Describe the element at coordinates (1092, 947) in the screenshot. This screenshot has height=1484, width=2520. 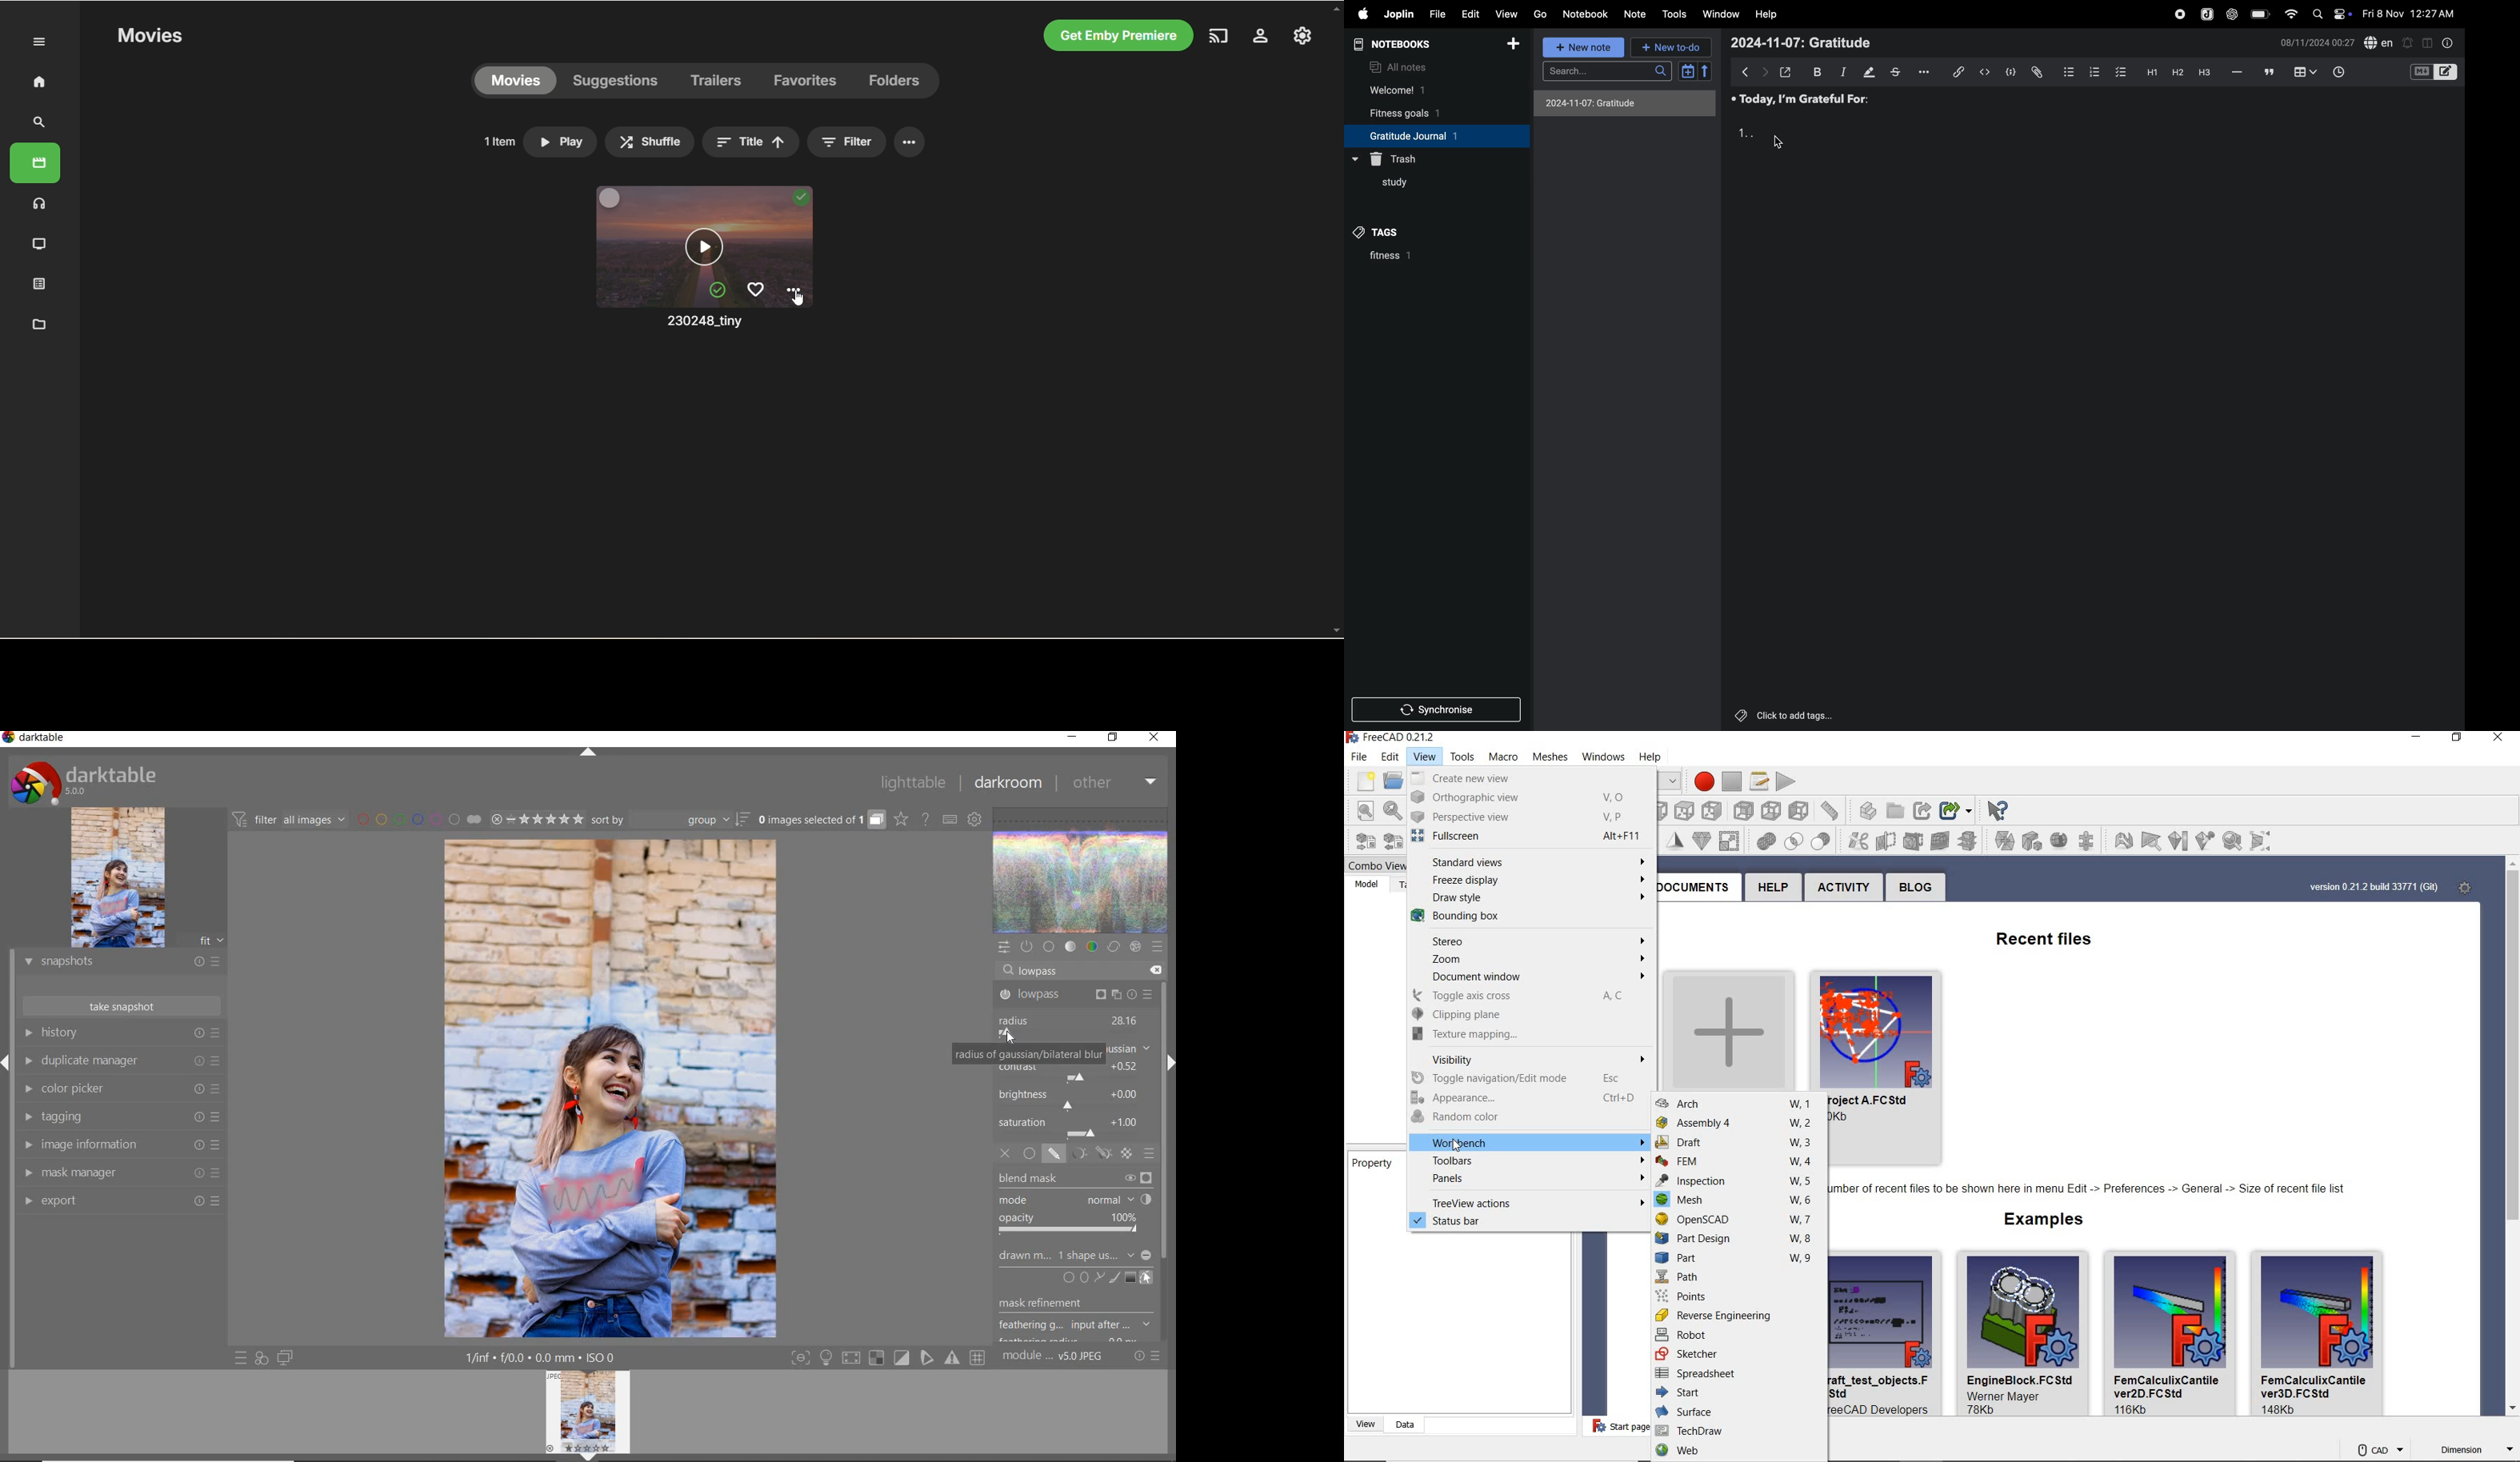
I see `color` at that location.